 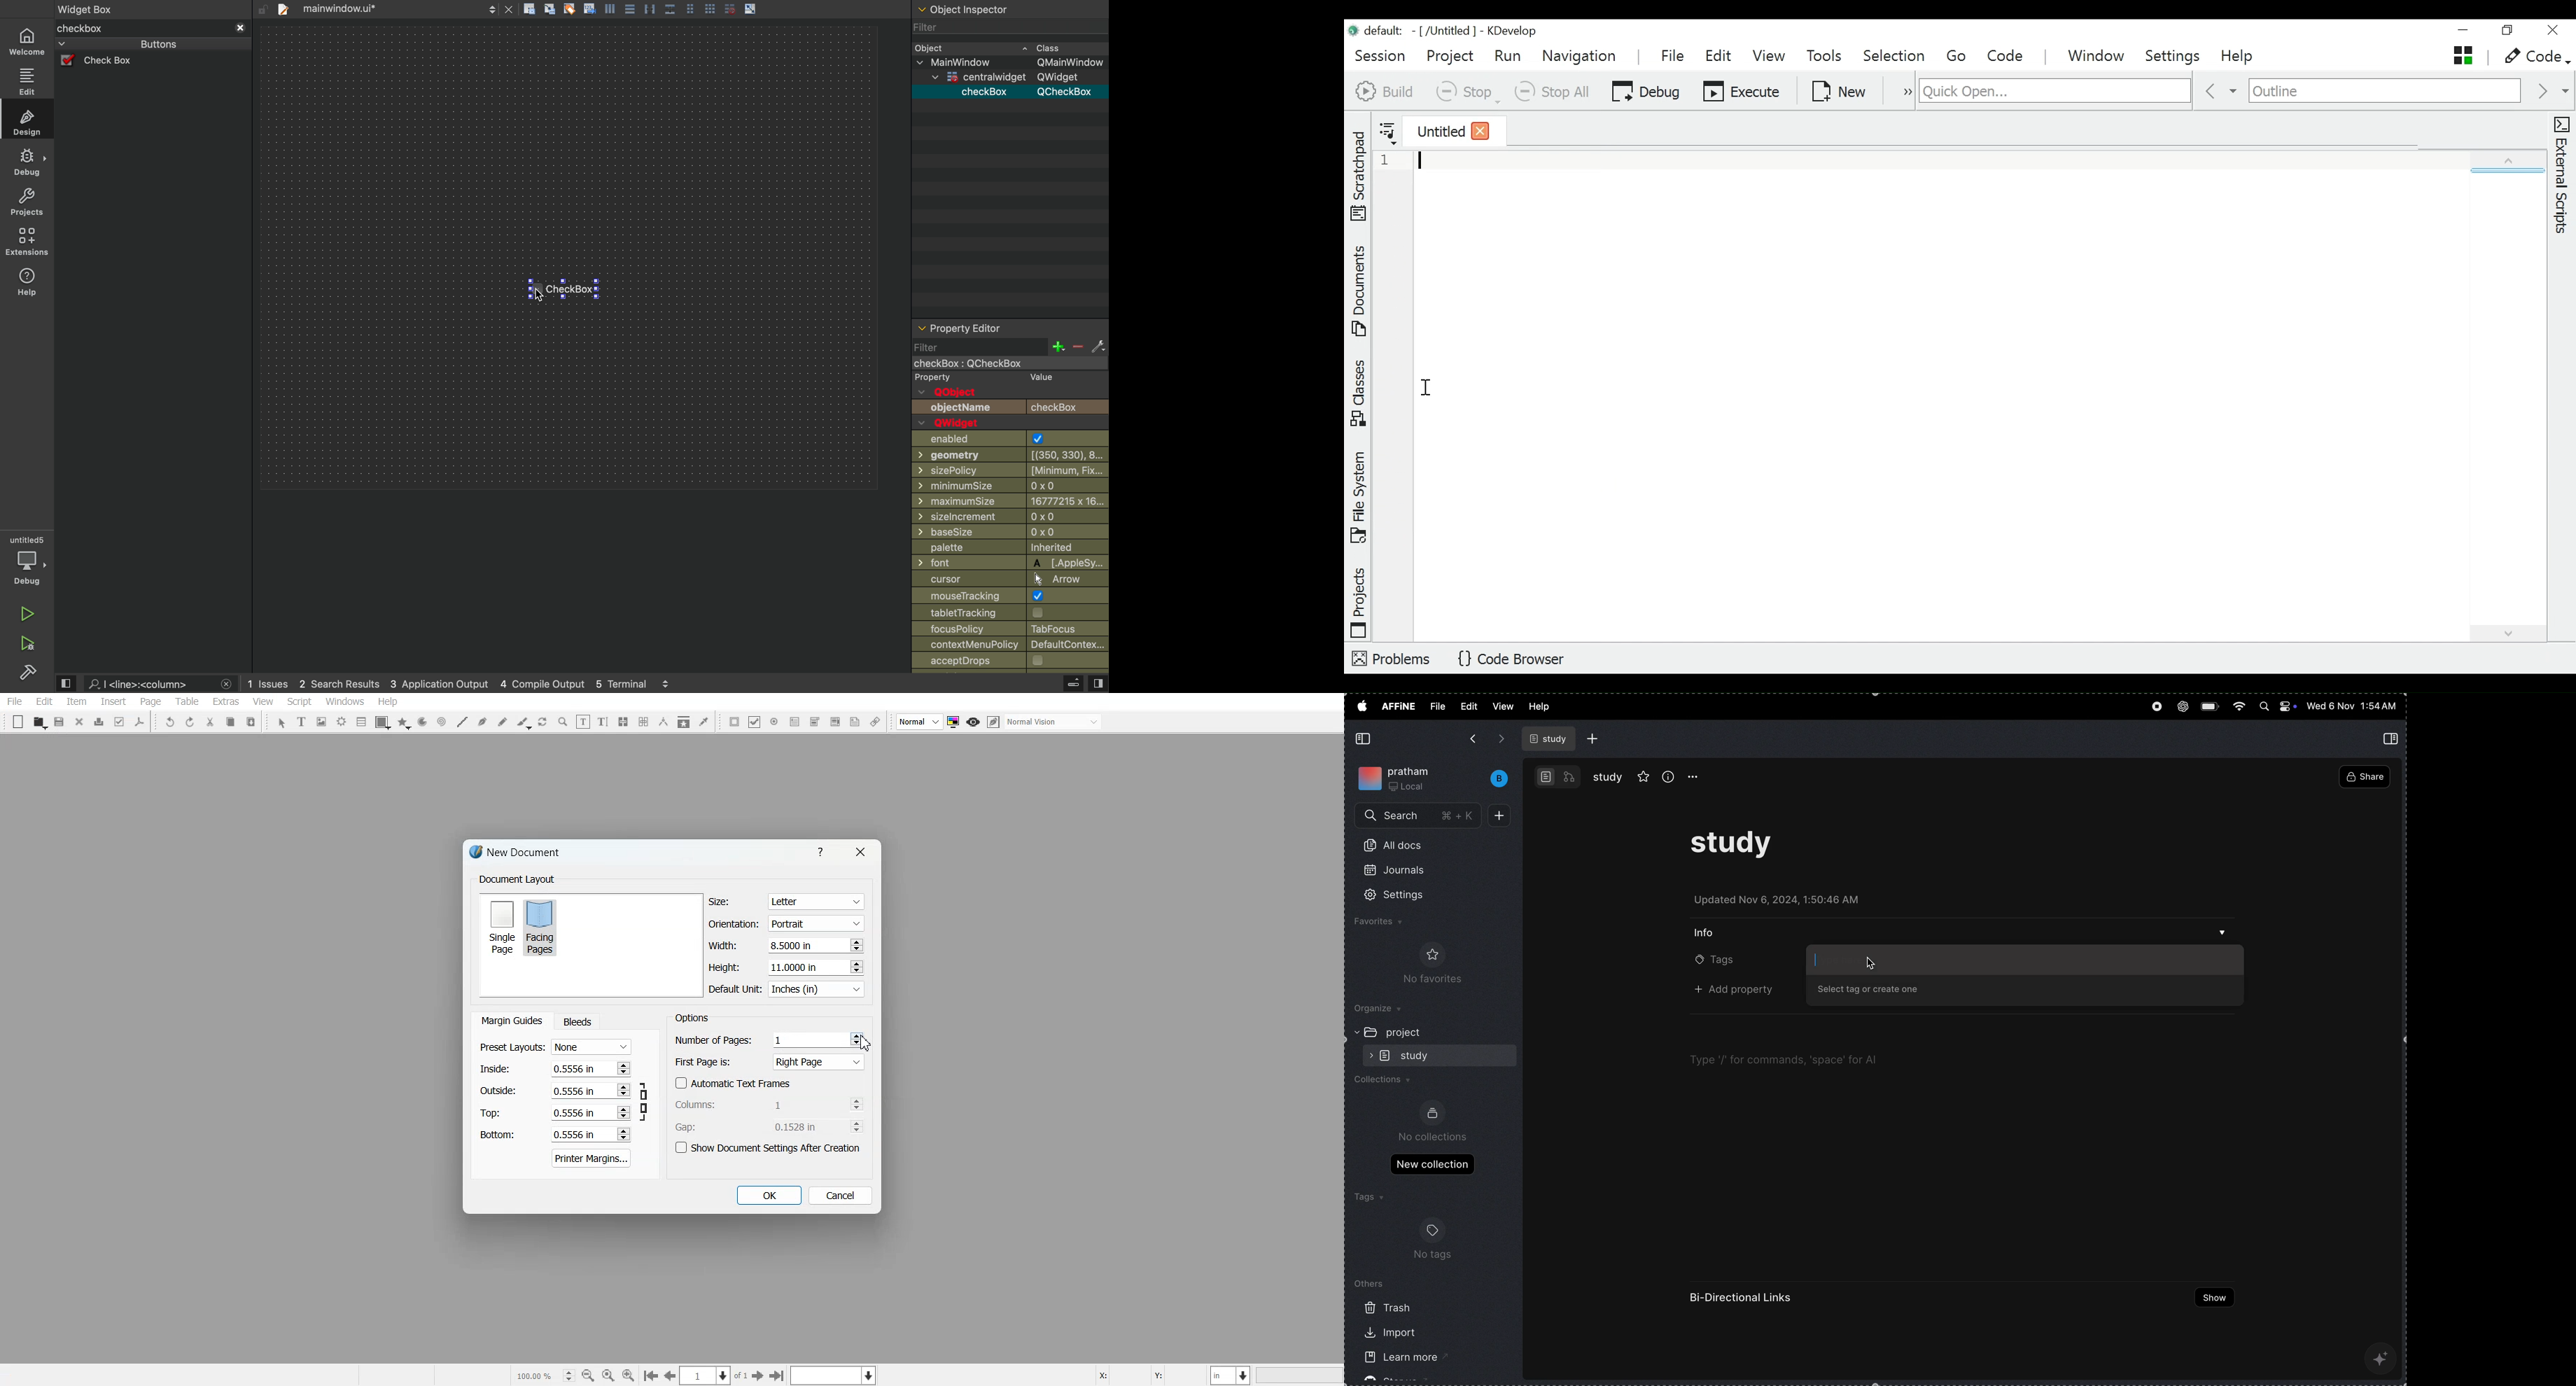 What do you see at coordinates (563, 722) in the screenshot?
I see `Zoom in or Out` at bounding box center [563, 722].